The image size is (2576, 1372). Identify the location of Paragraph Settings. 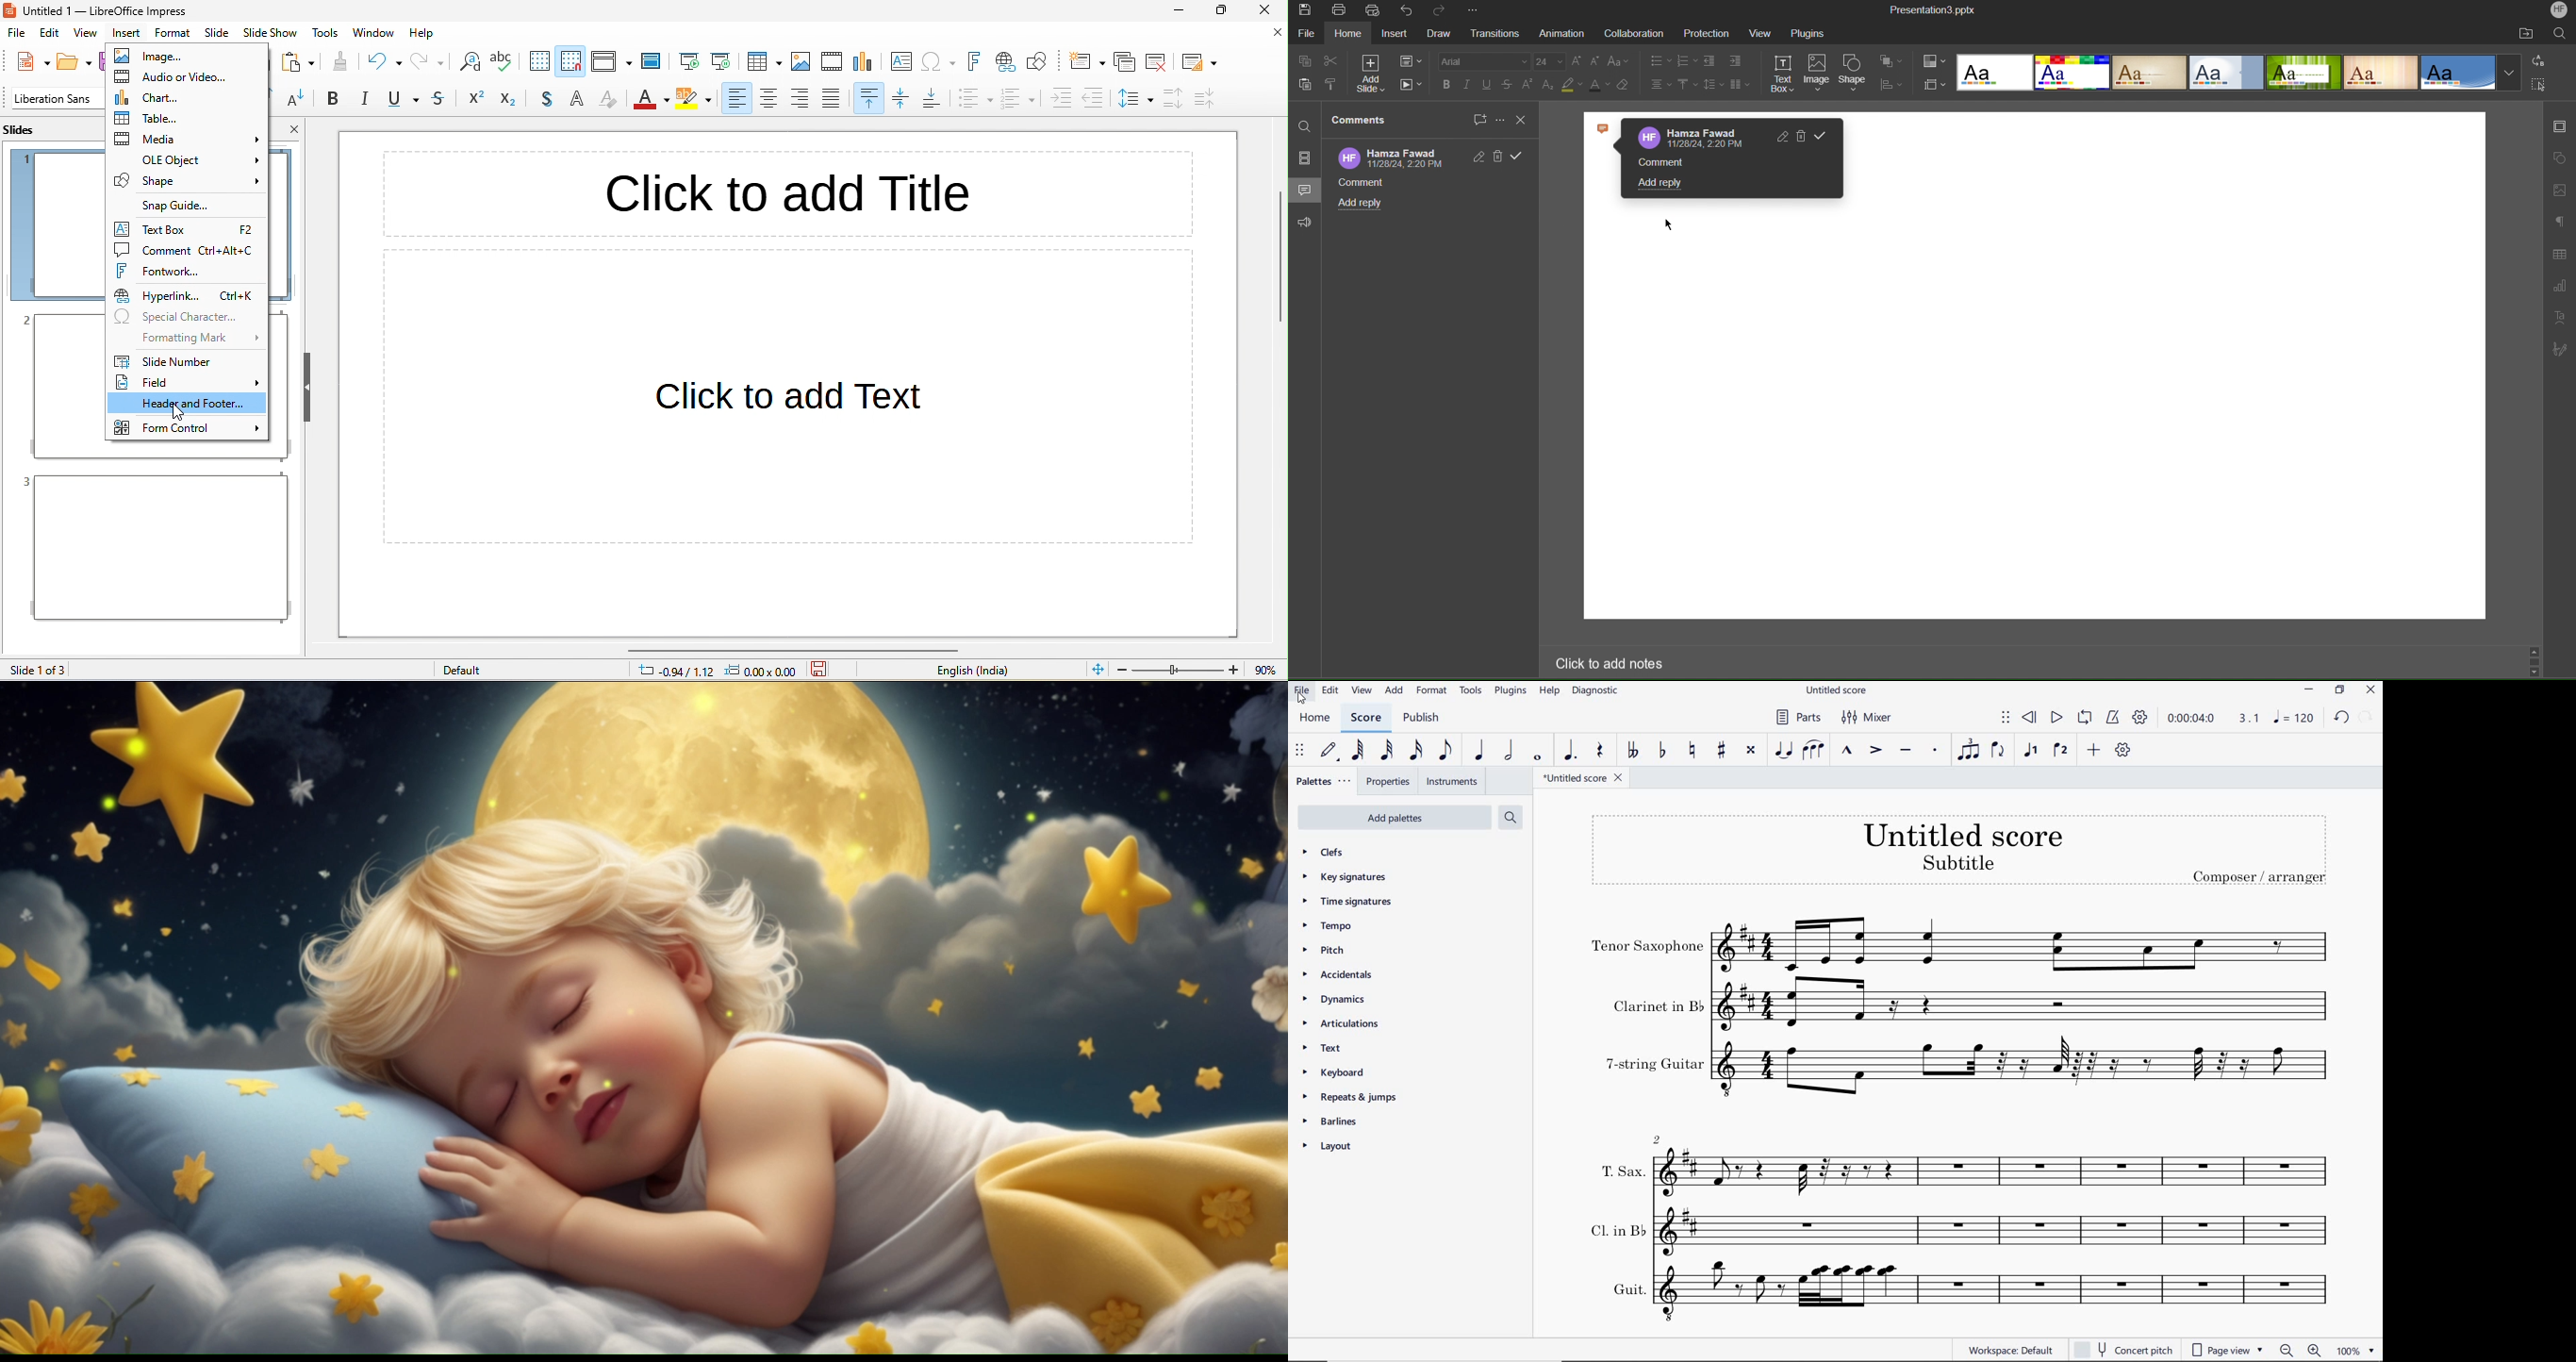
(2559, 220).